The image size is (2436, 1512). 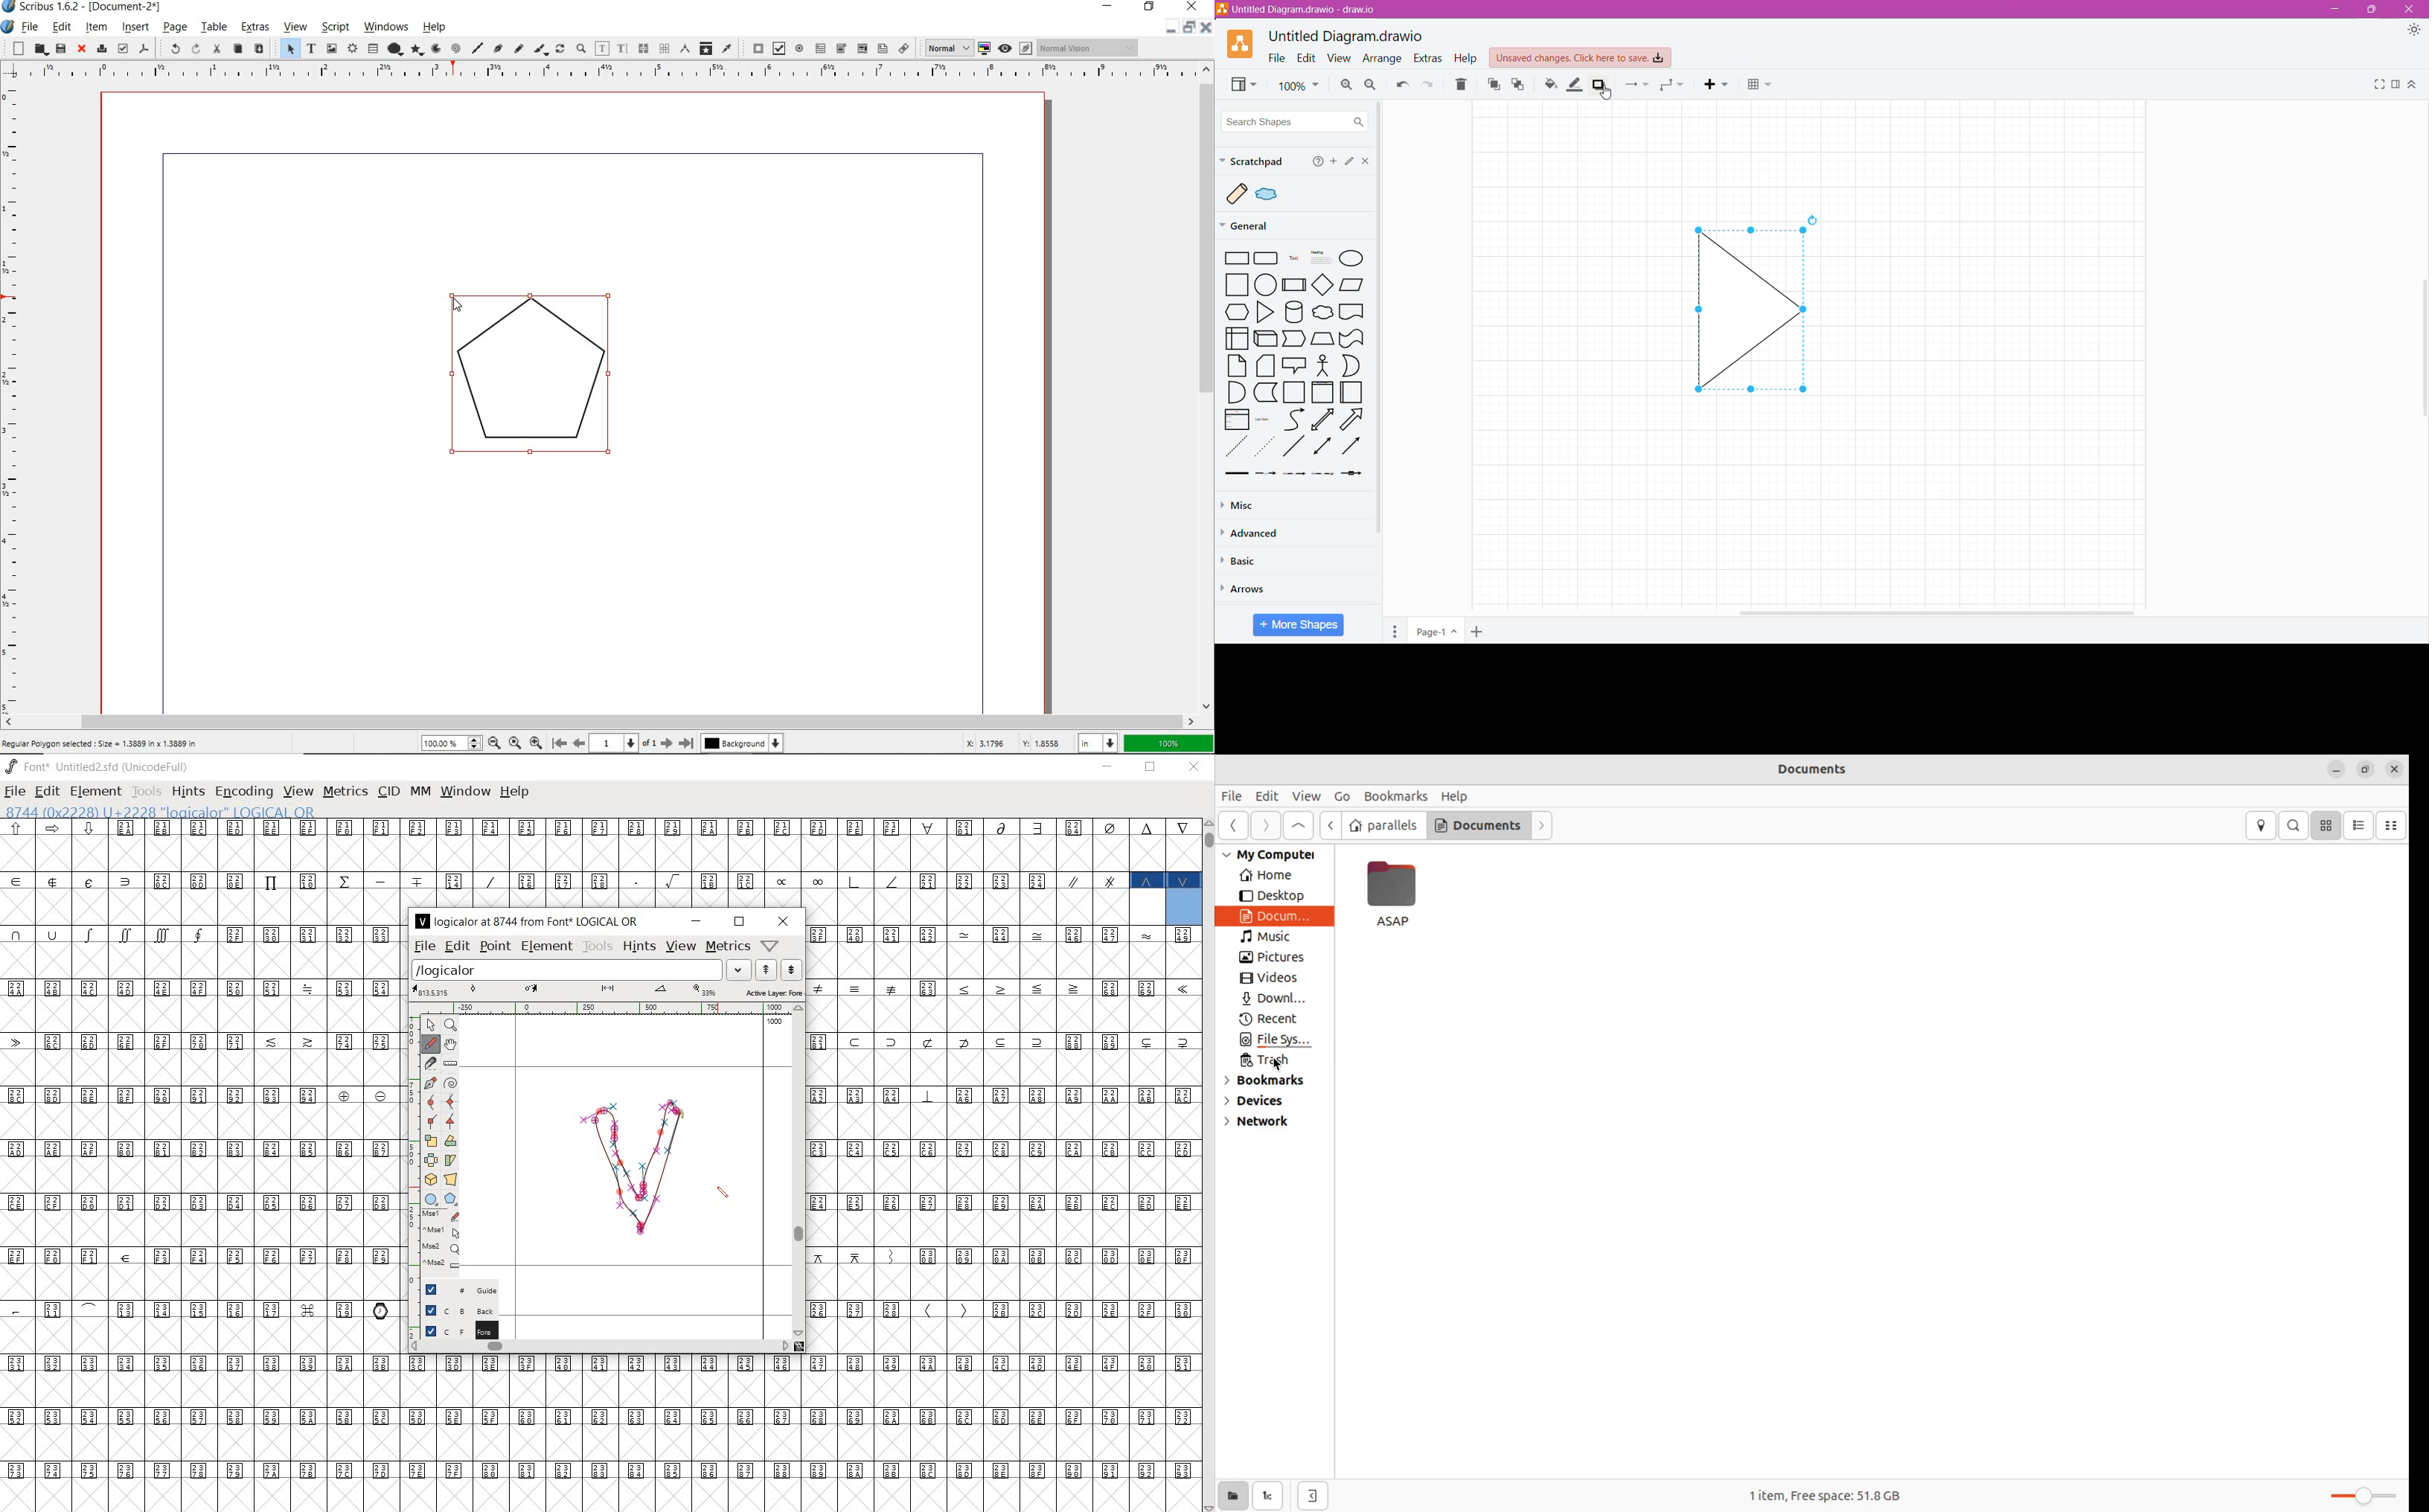 I want to click on Untitled Diagram.draw.io, so click(x=1346, y=37).